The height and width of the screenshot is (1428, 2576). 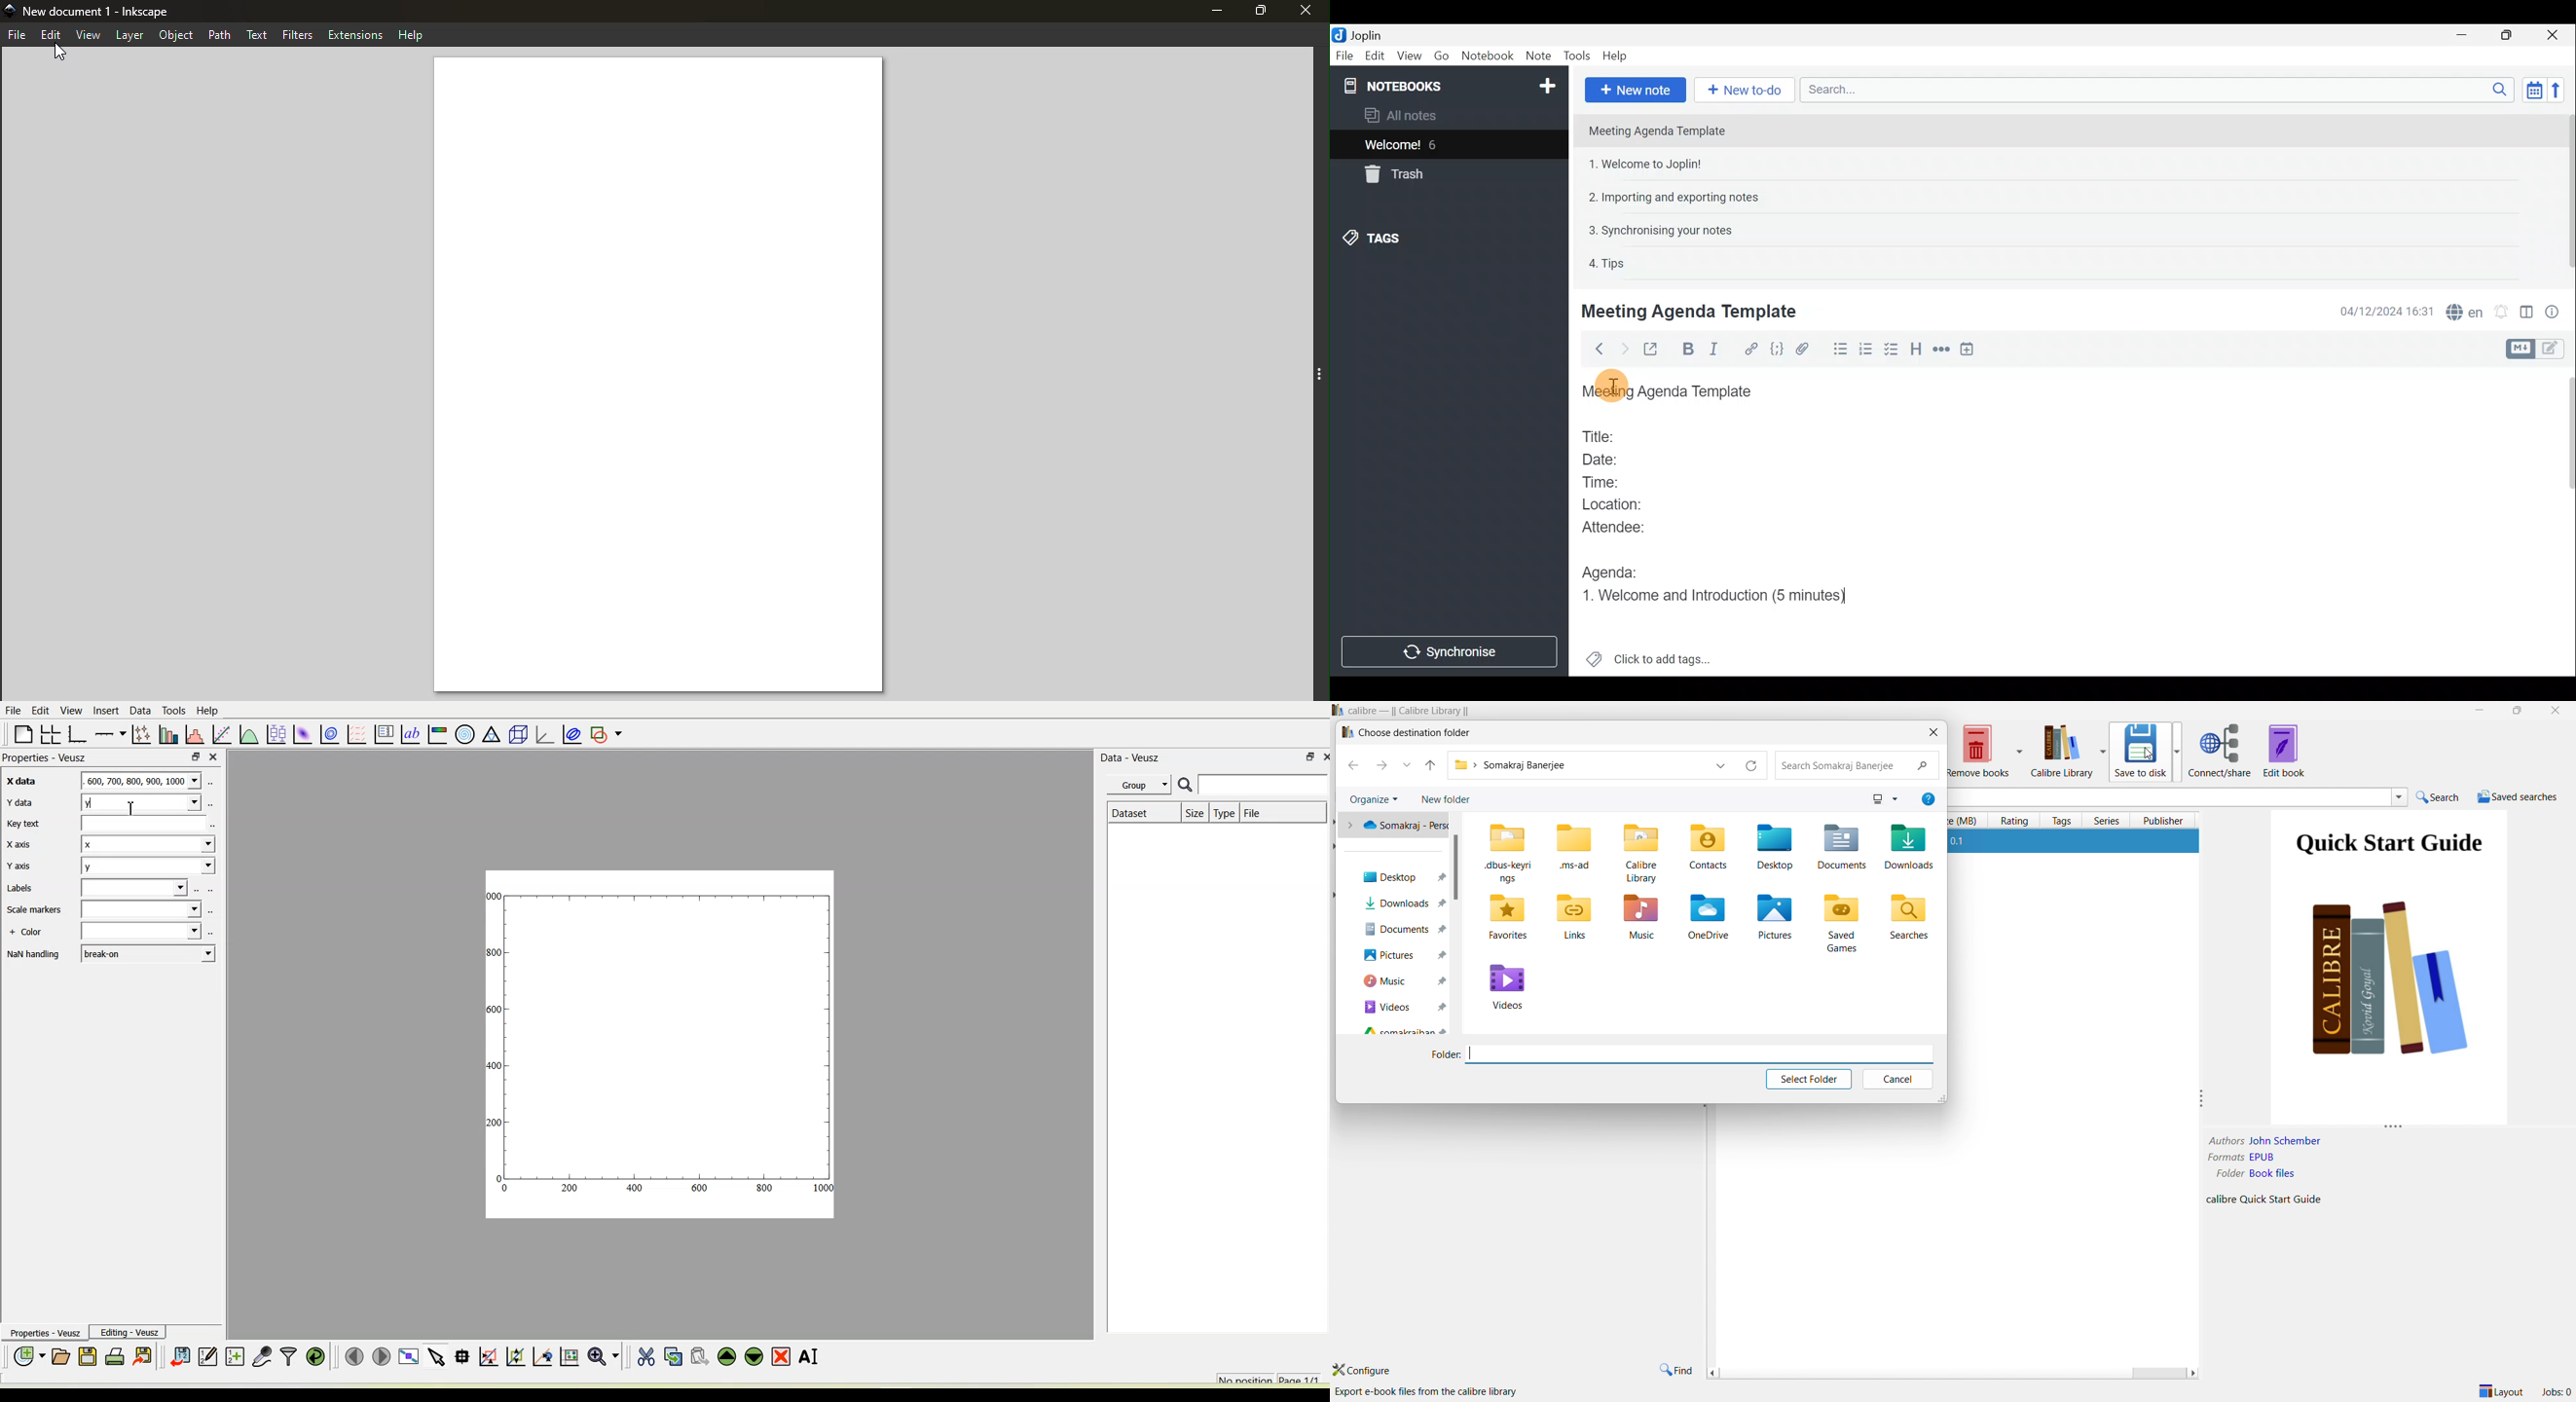 What do you see at coordinates (1451, 85) in the screenshot?
I see `Notebooks` at bounding box center [1451, 85].